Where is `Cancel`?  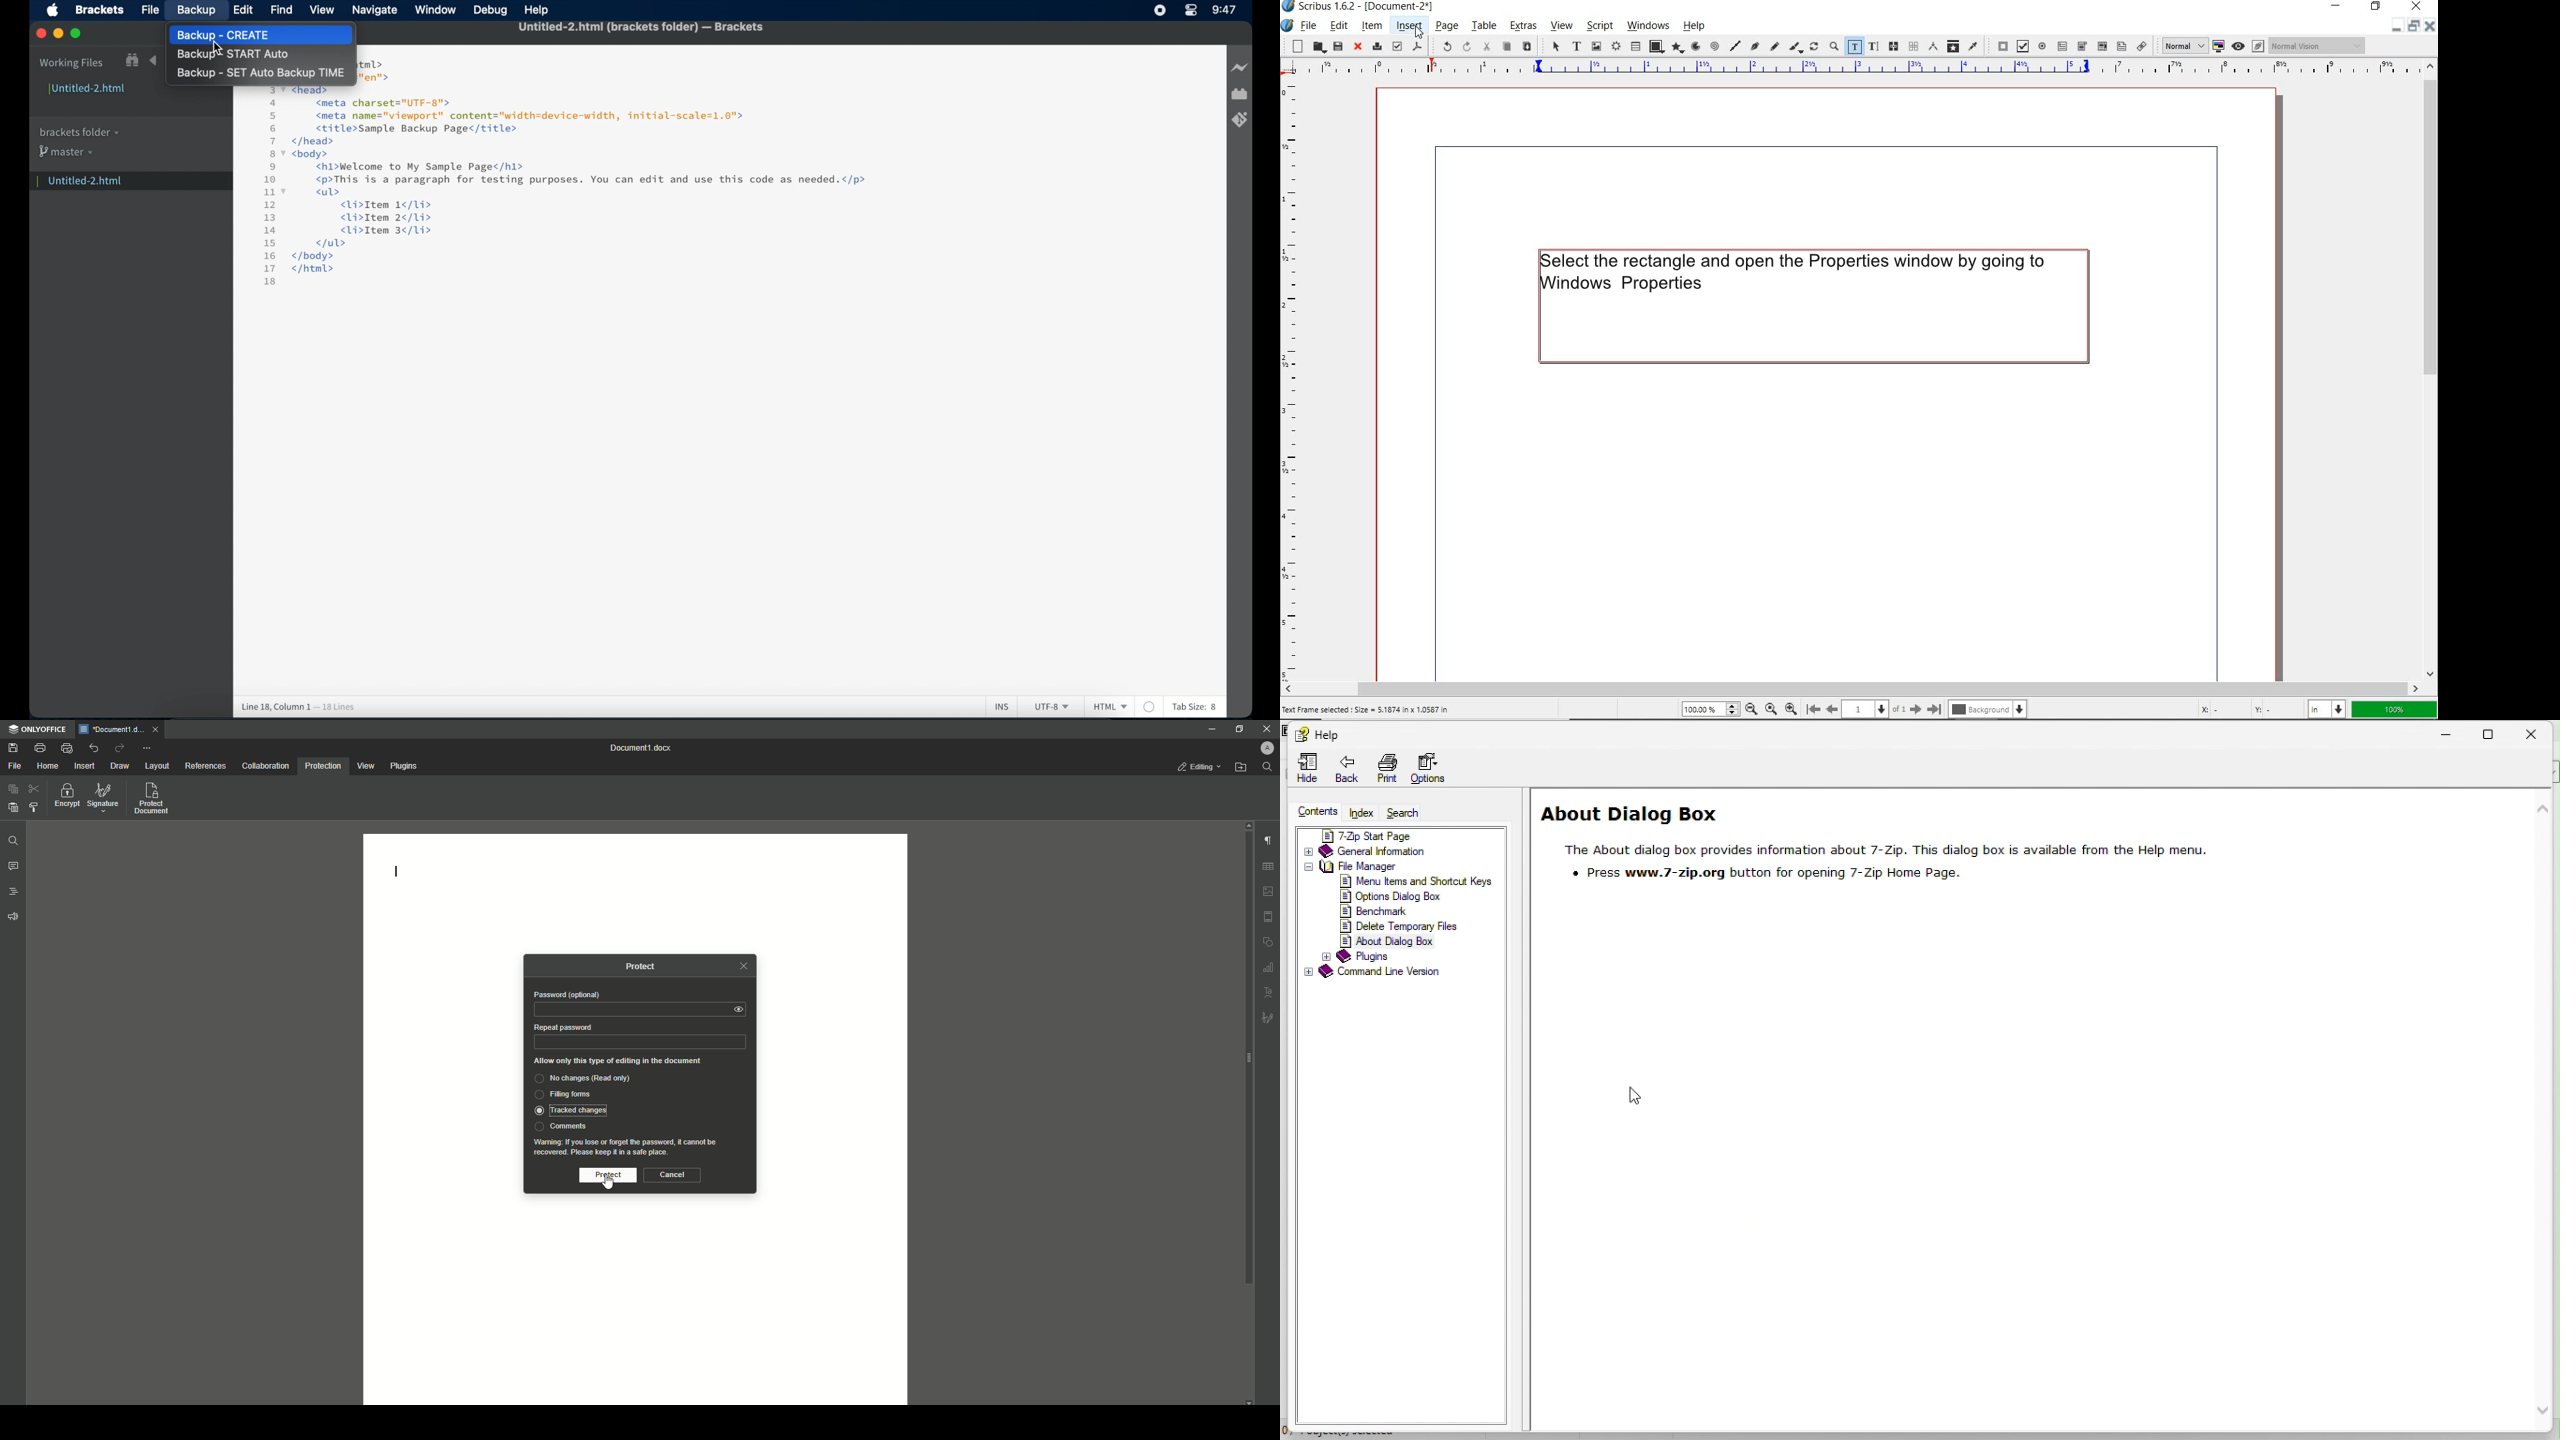 Cancel is located at coordinates (673, 1175).